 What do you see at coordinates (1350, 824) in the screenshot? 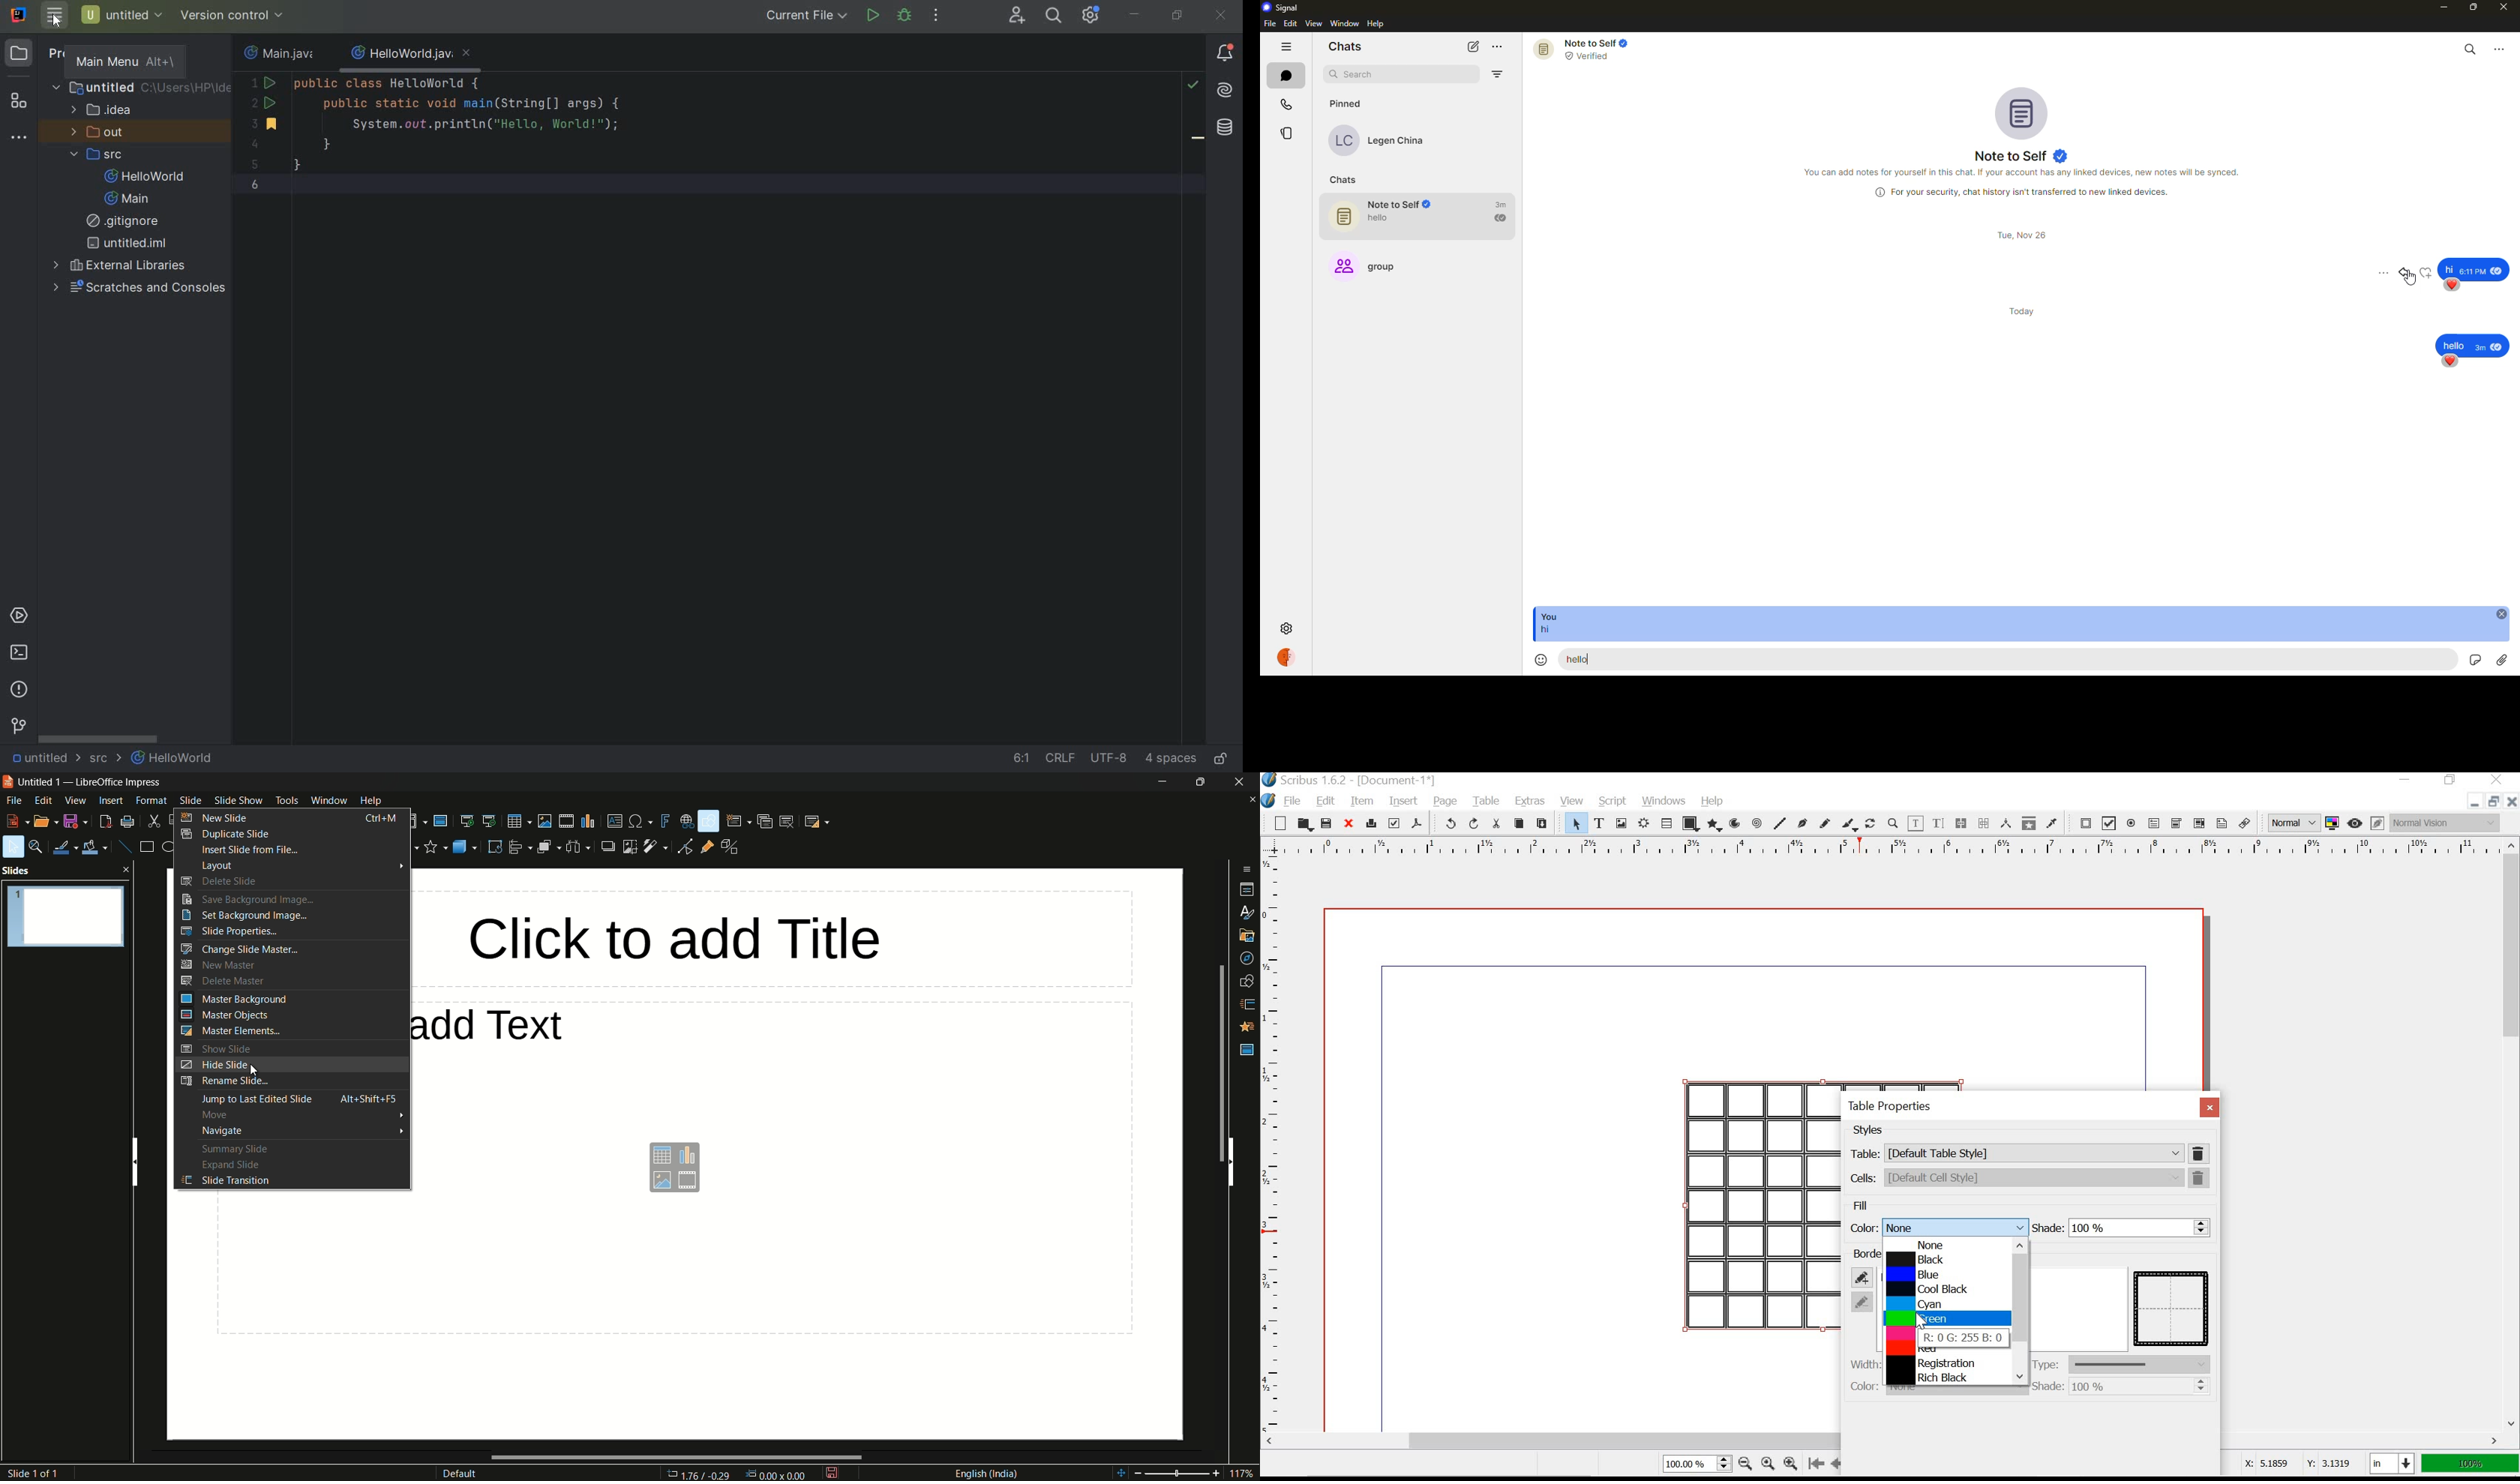
I see `close` at bounding box center [1350, 824].